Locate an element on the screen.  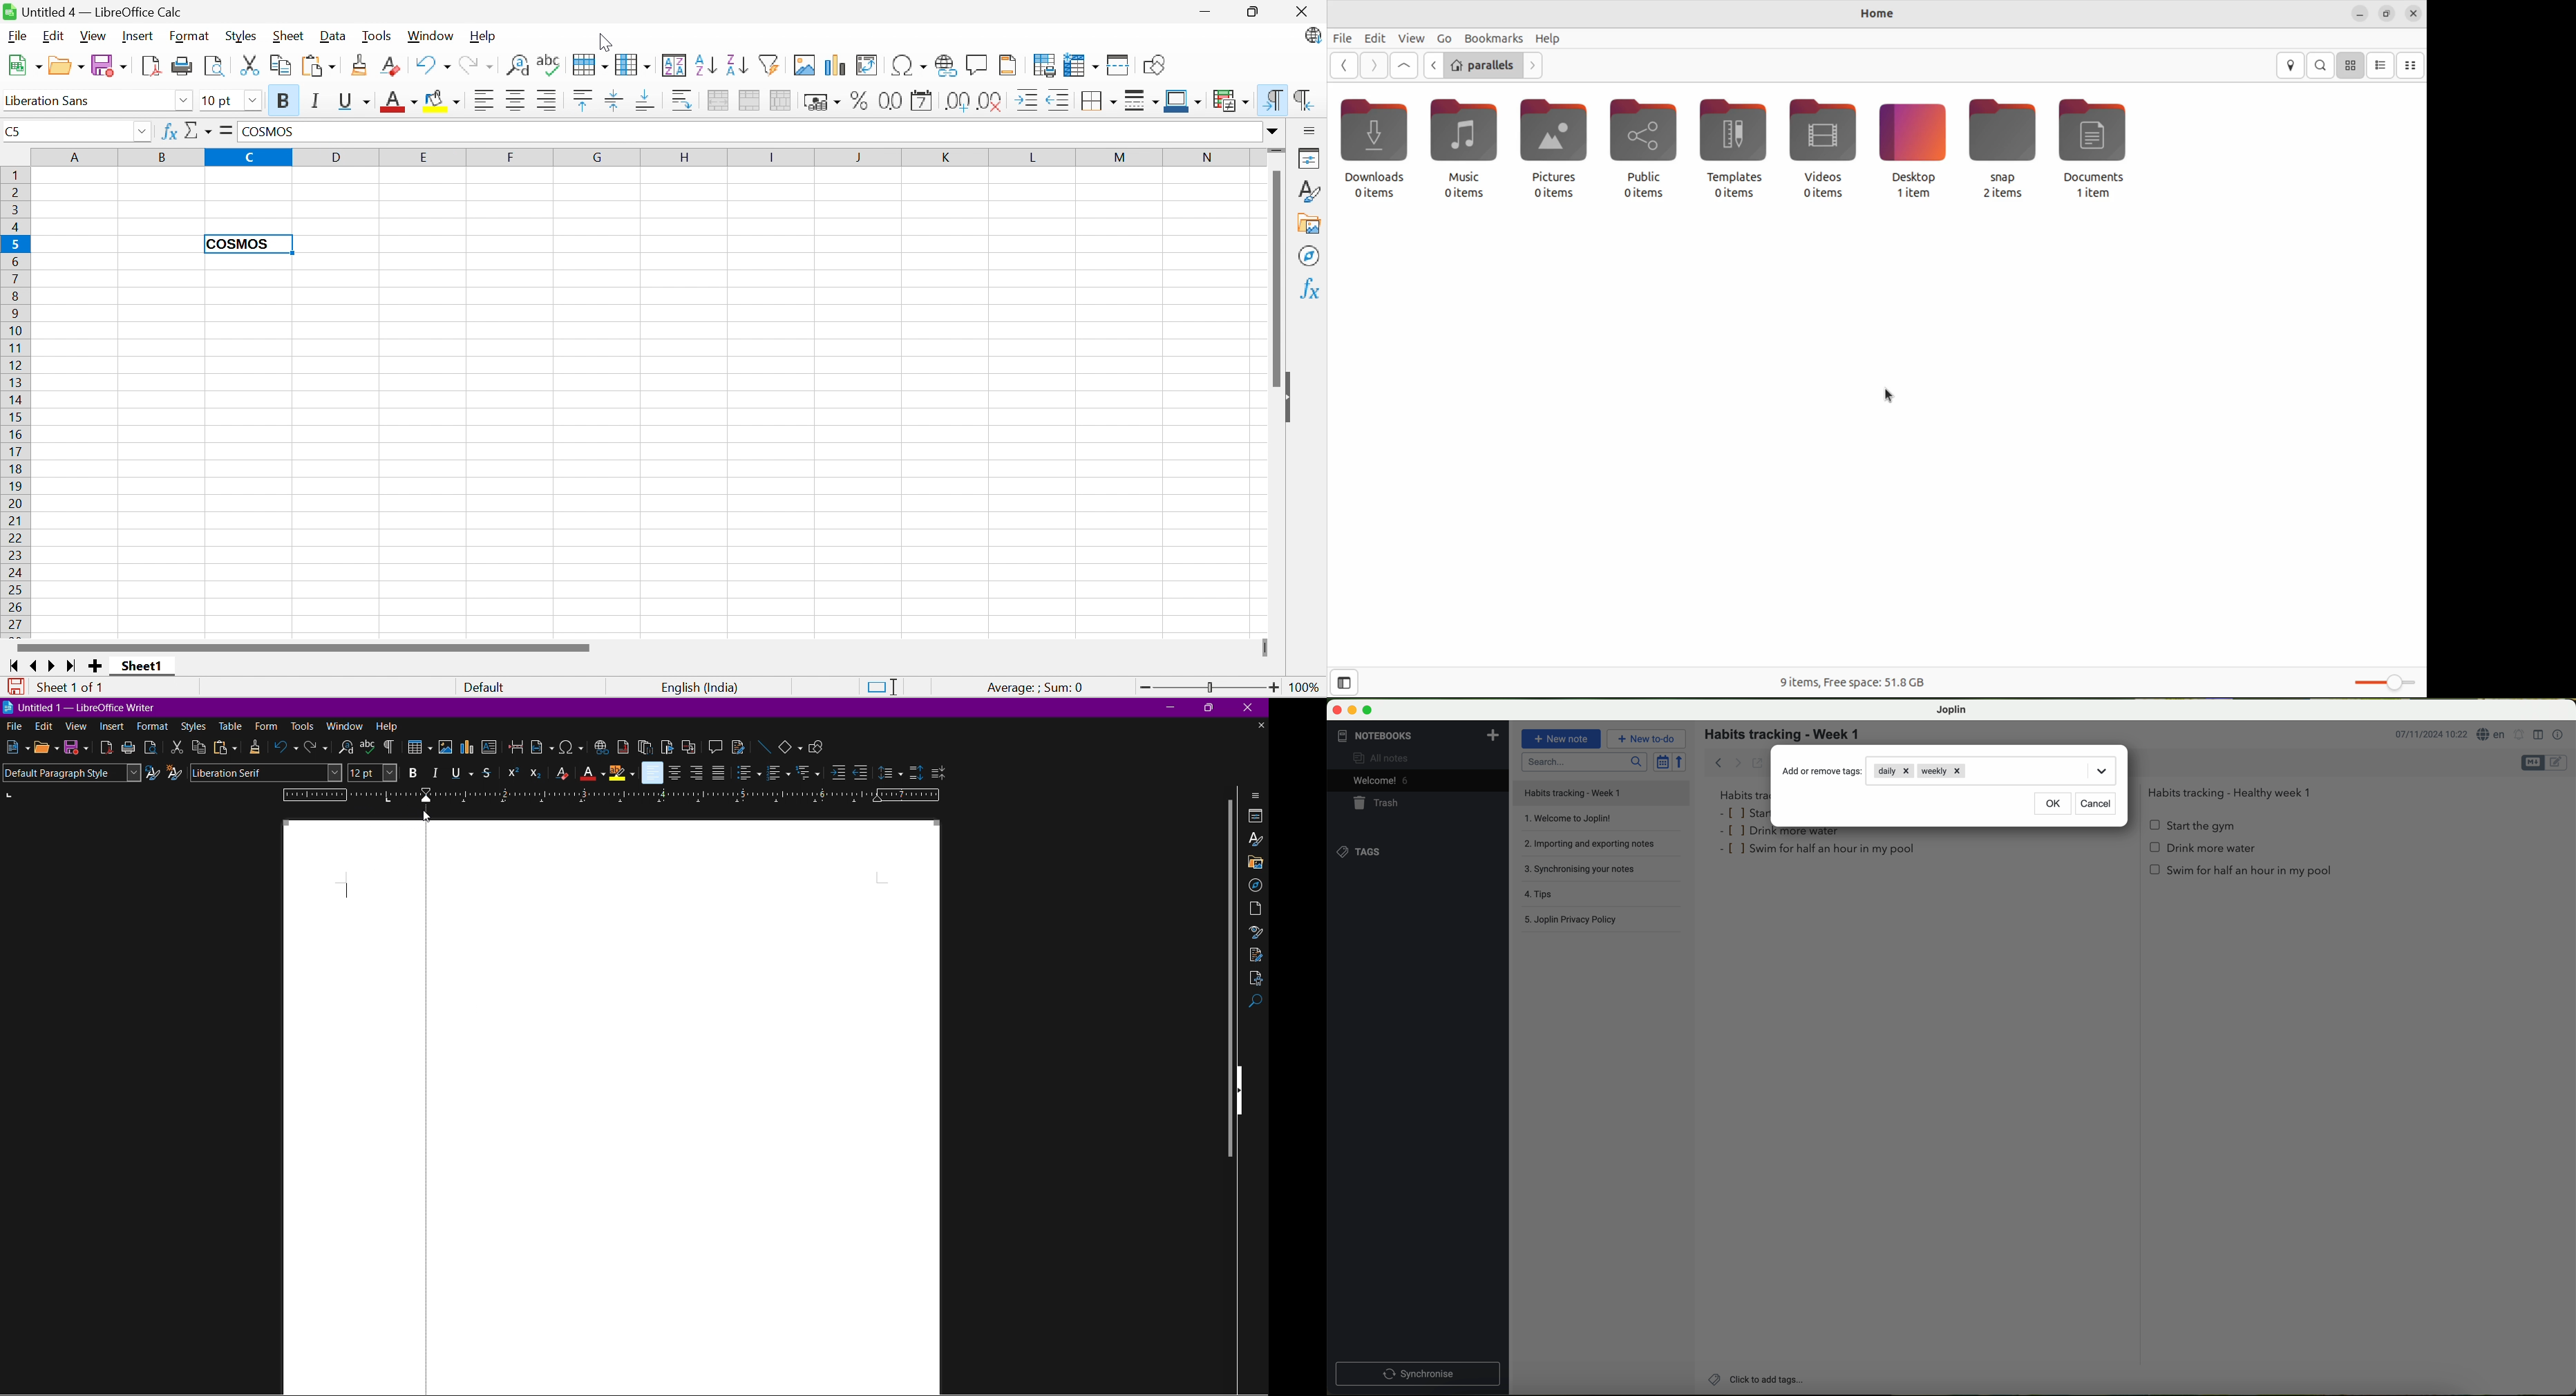
Basic Shapes is located at coordinates (792, 746).